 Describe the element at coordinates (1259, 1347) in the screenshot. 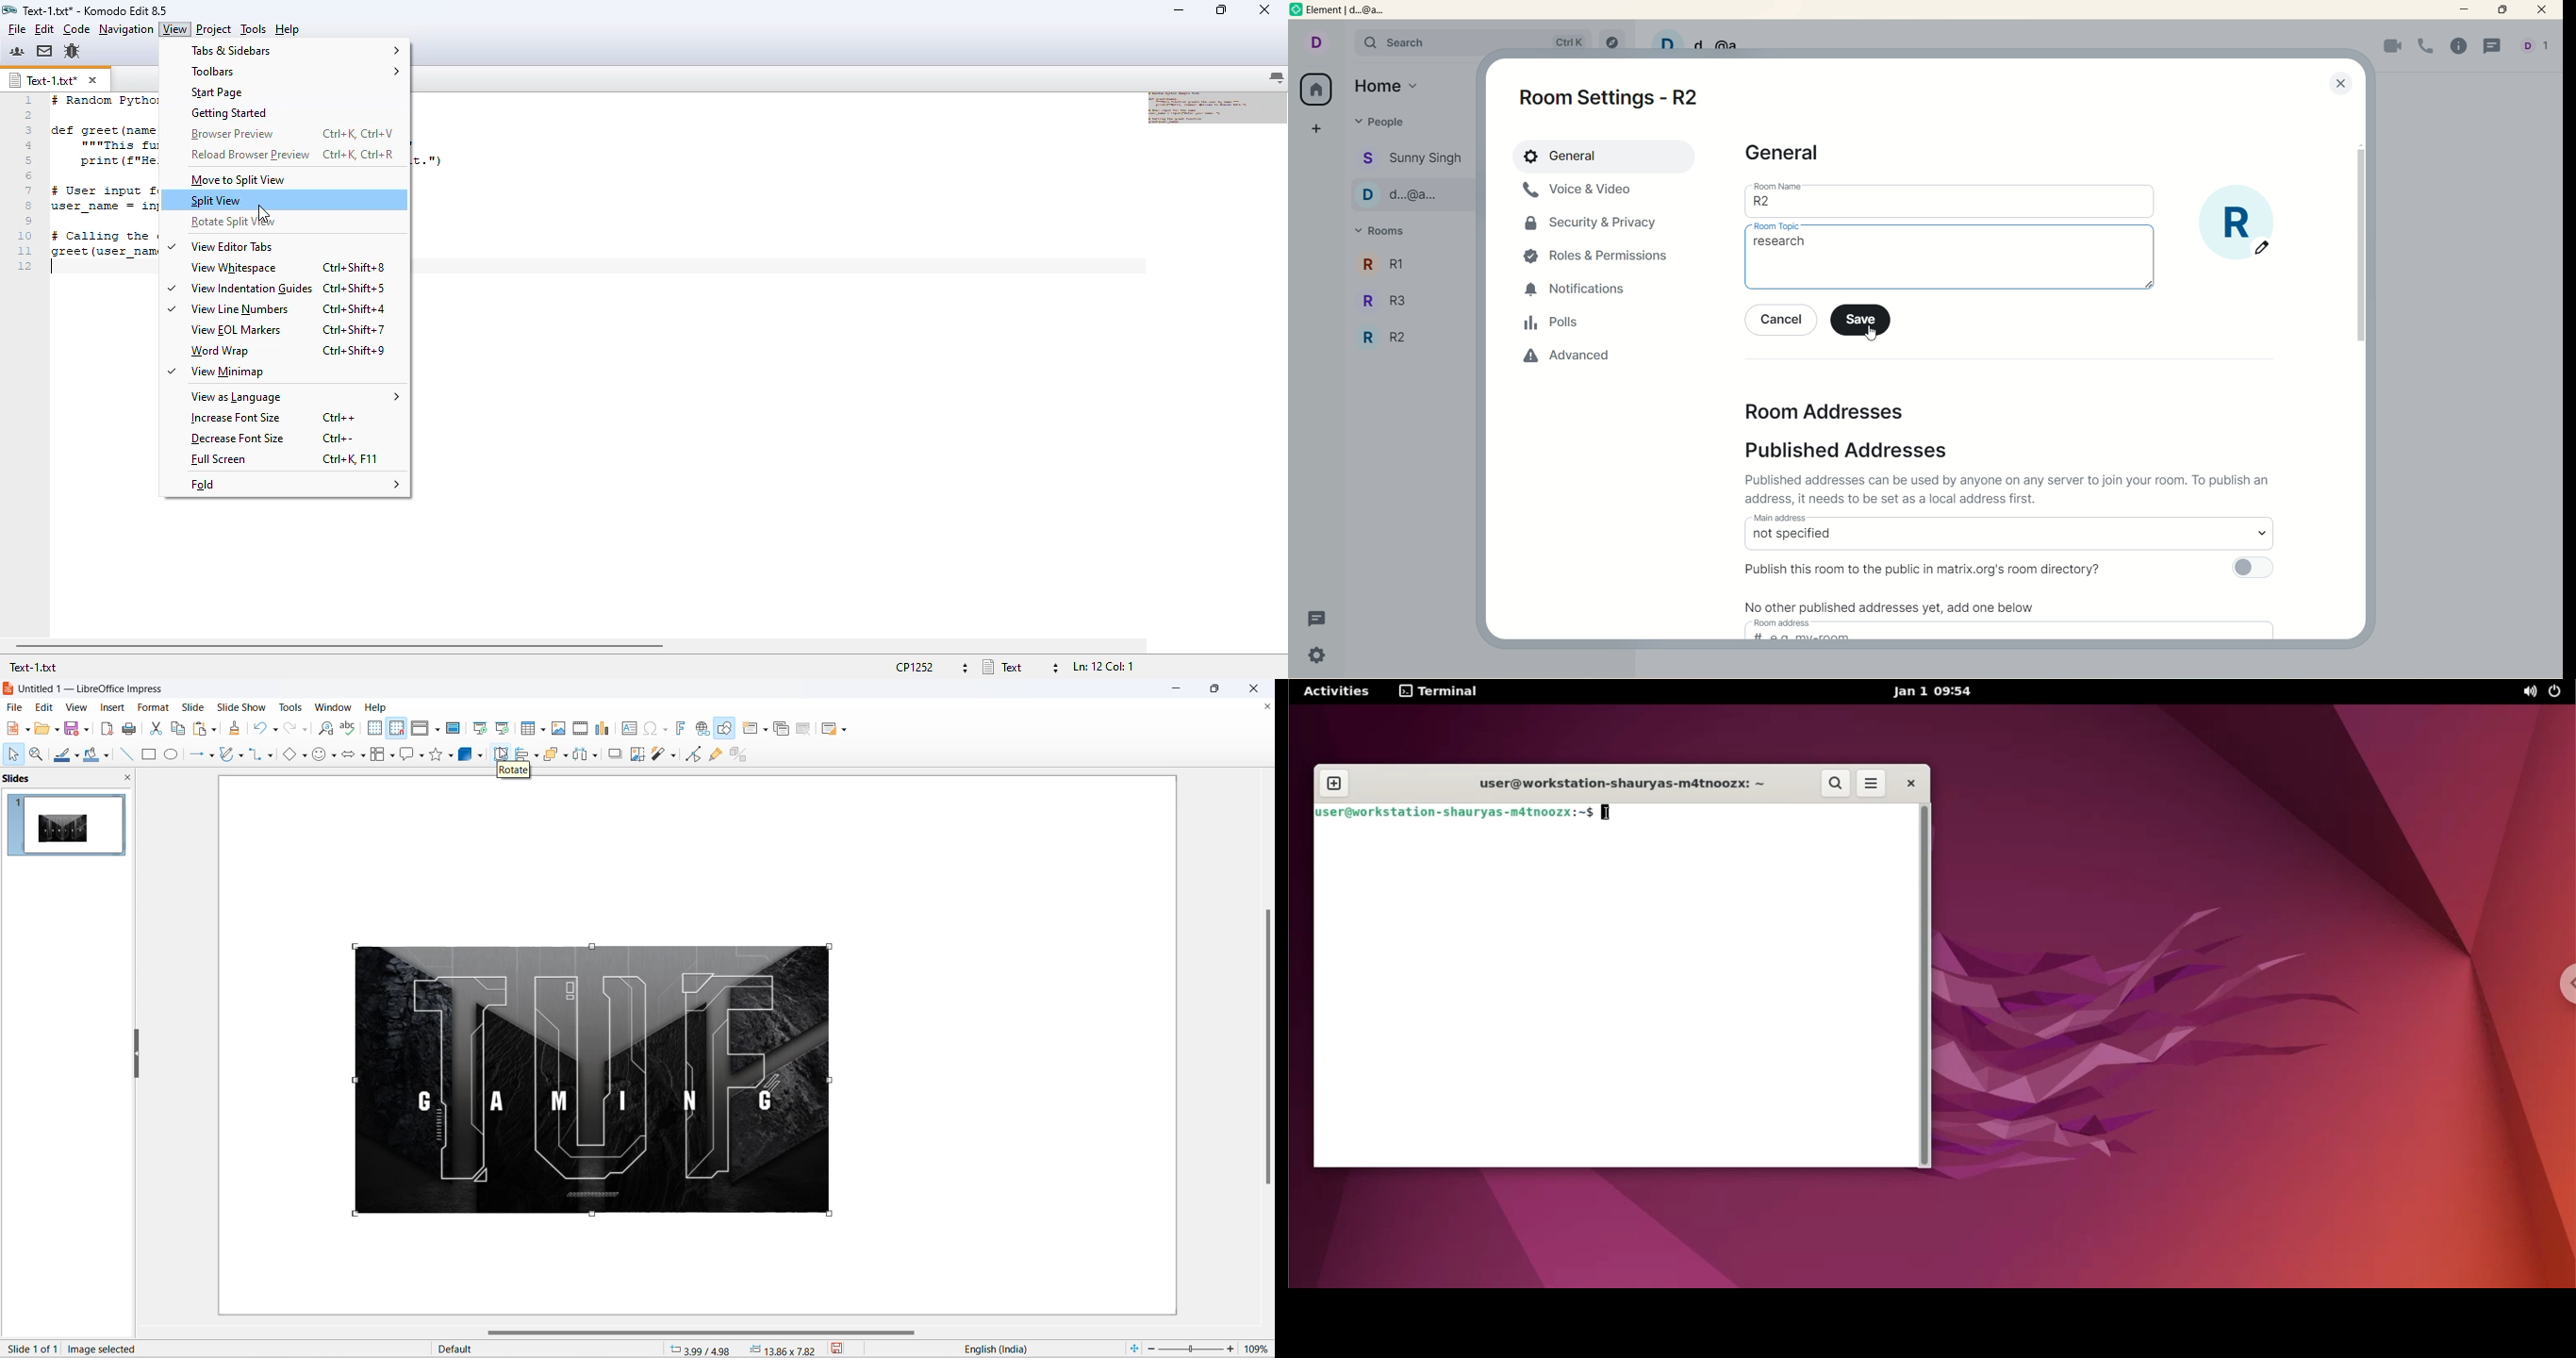

I see `zoom percentage` at that location.